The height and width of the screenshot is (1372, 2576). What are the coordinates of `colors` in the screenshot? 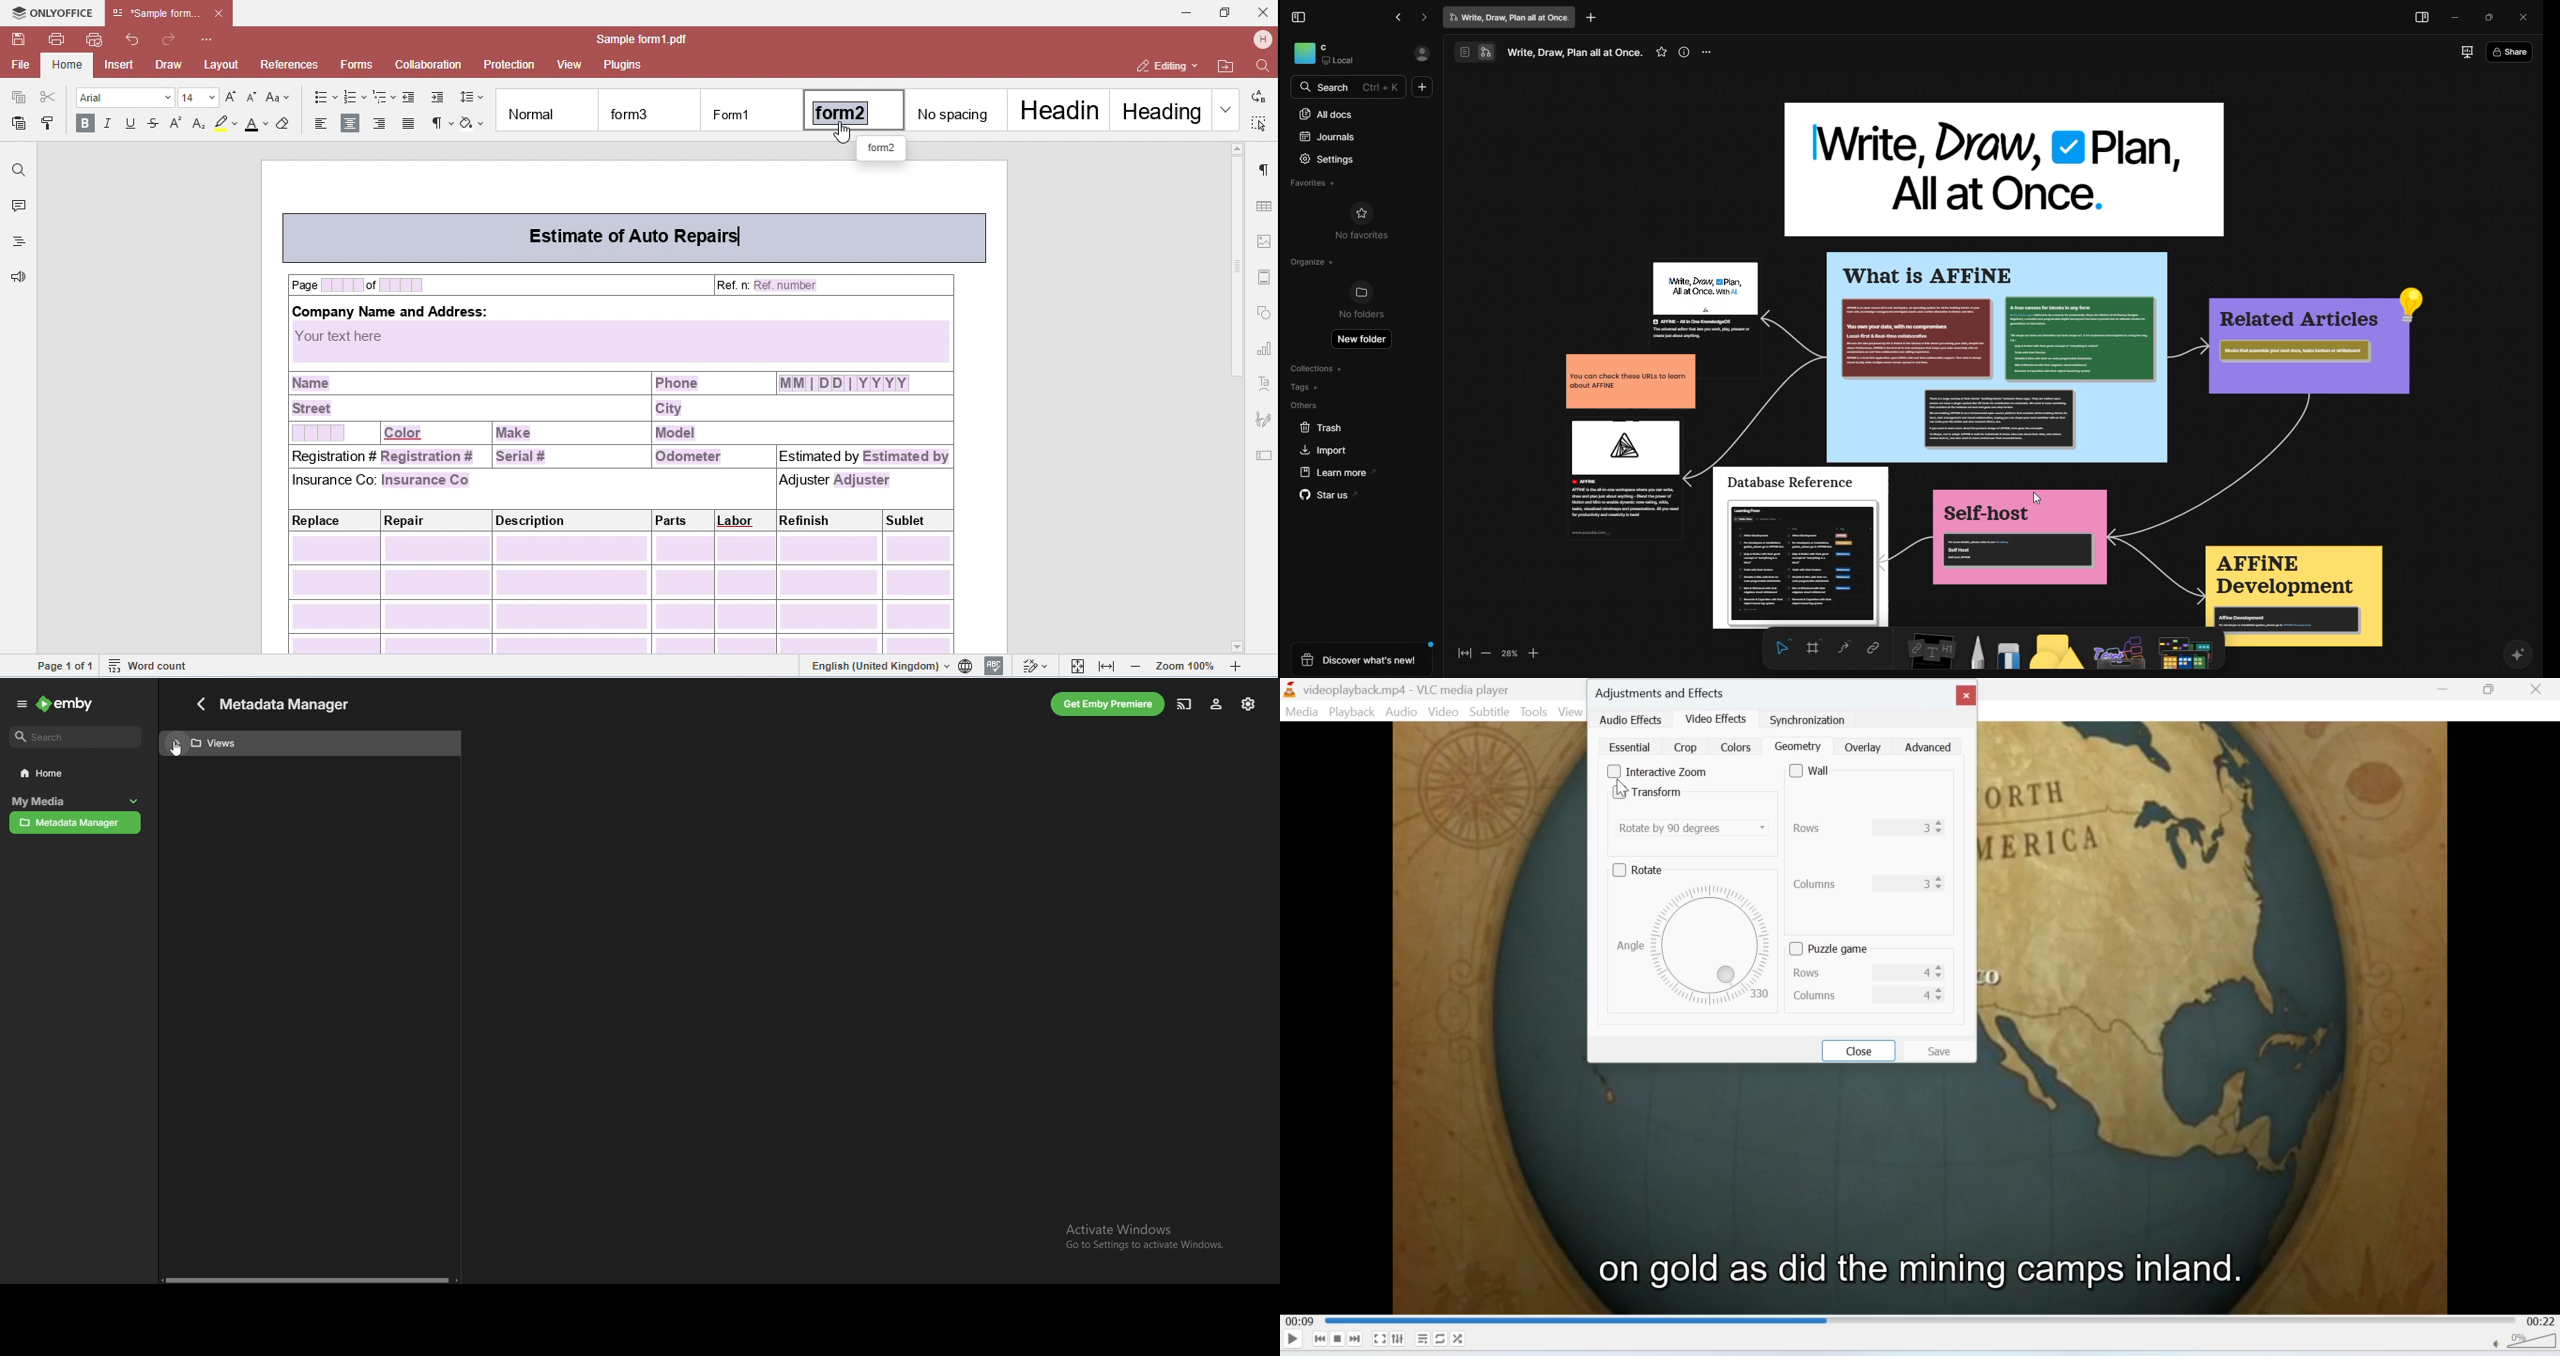 It's located at (1735, 747).